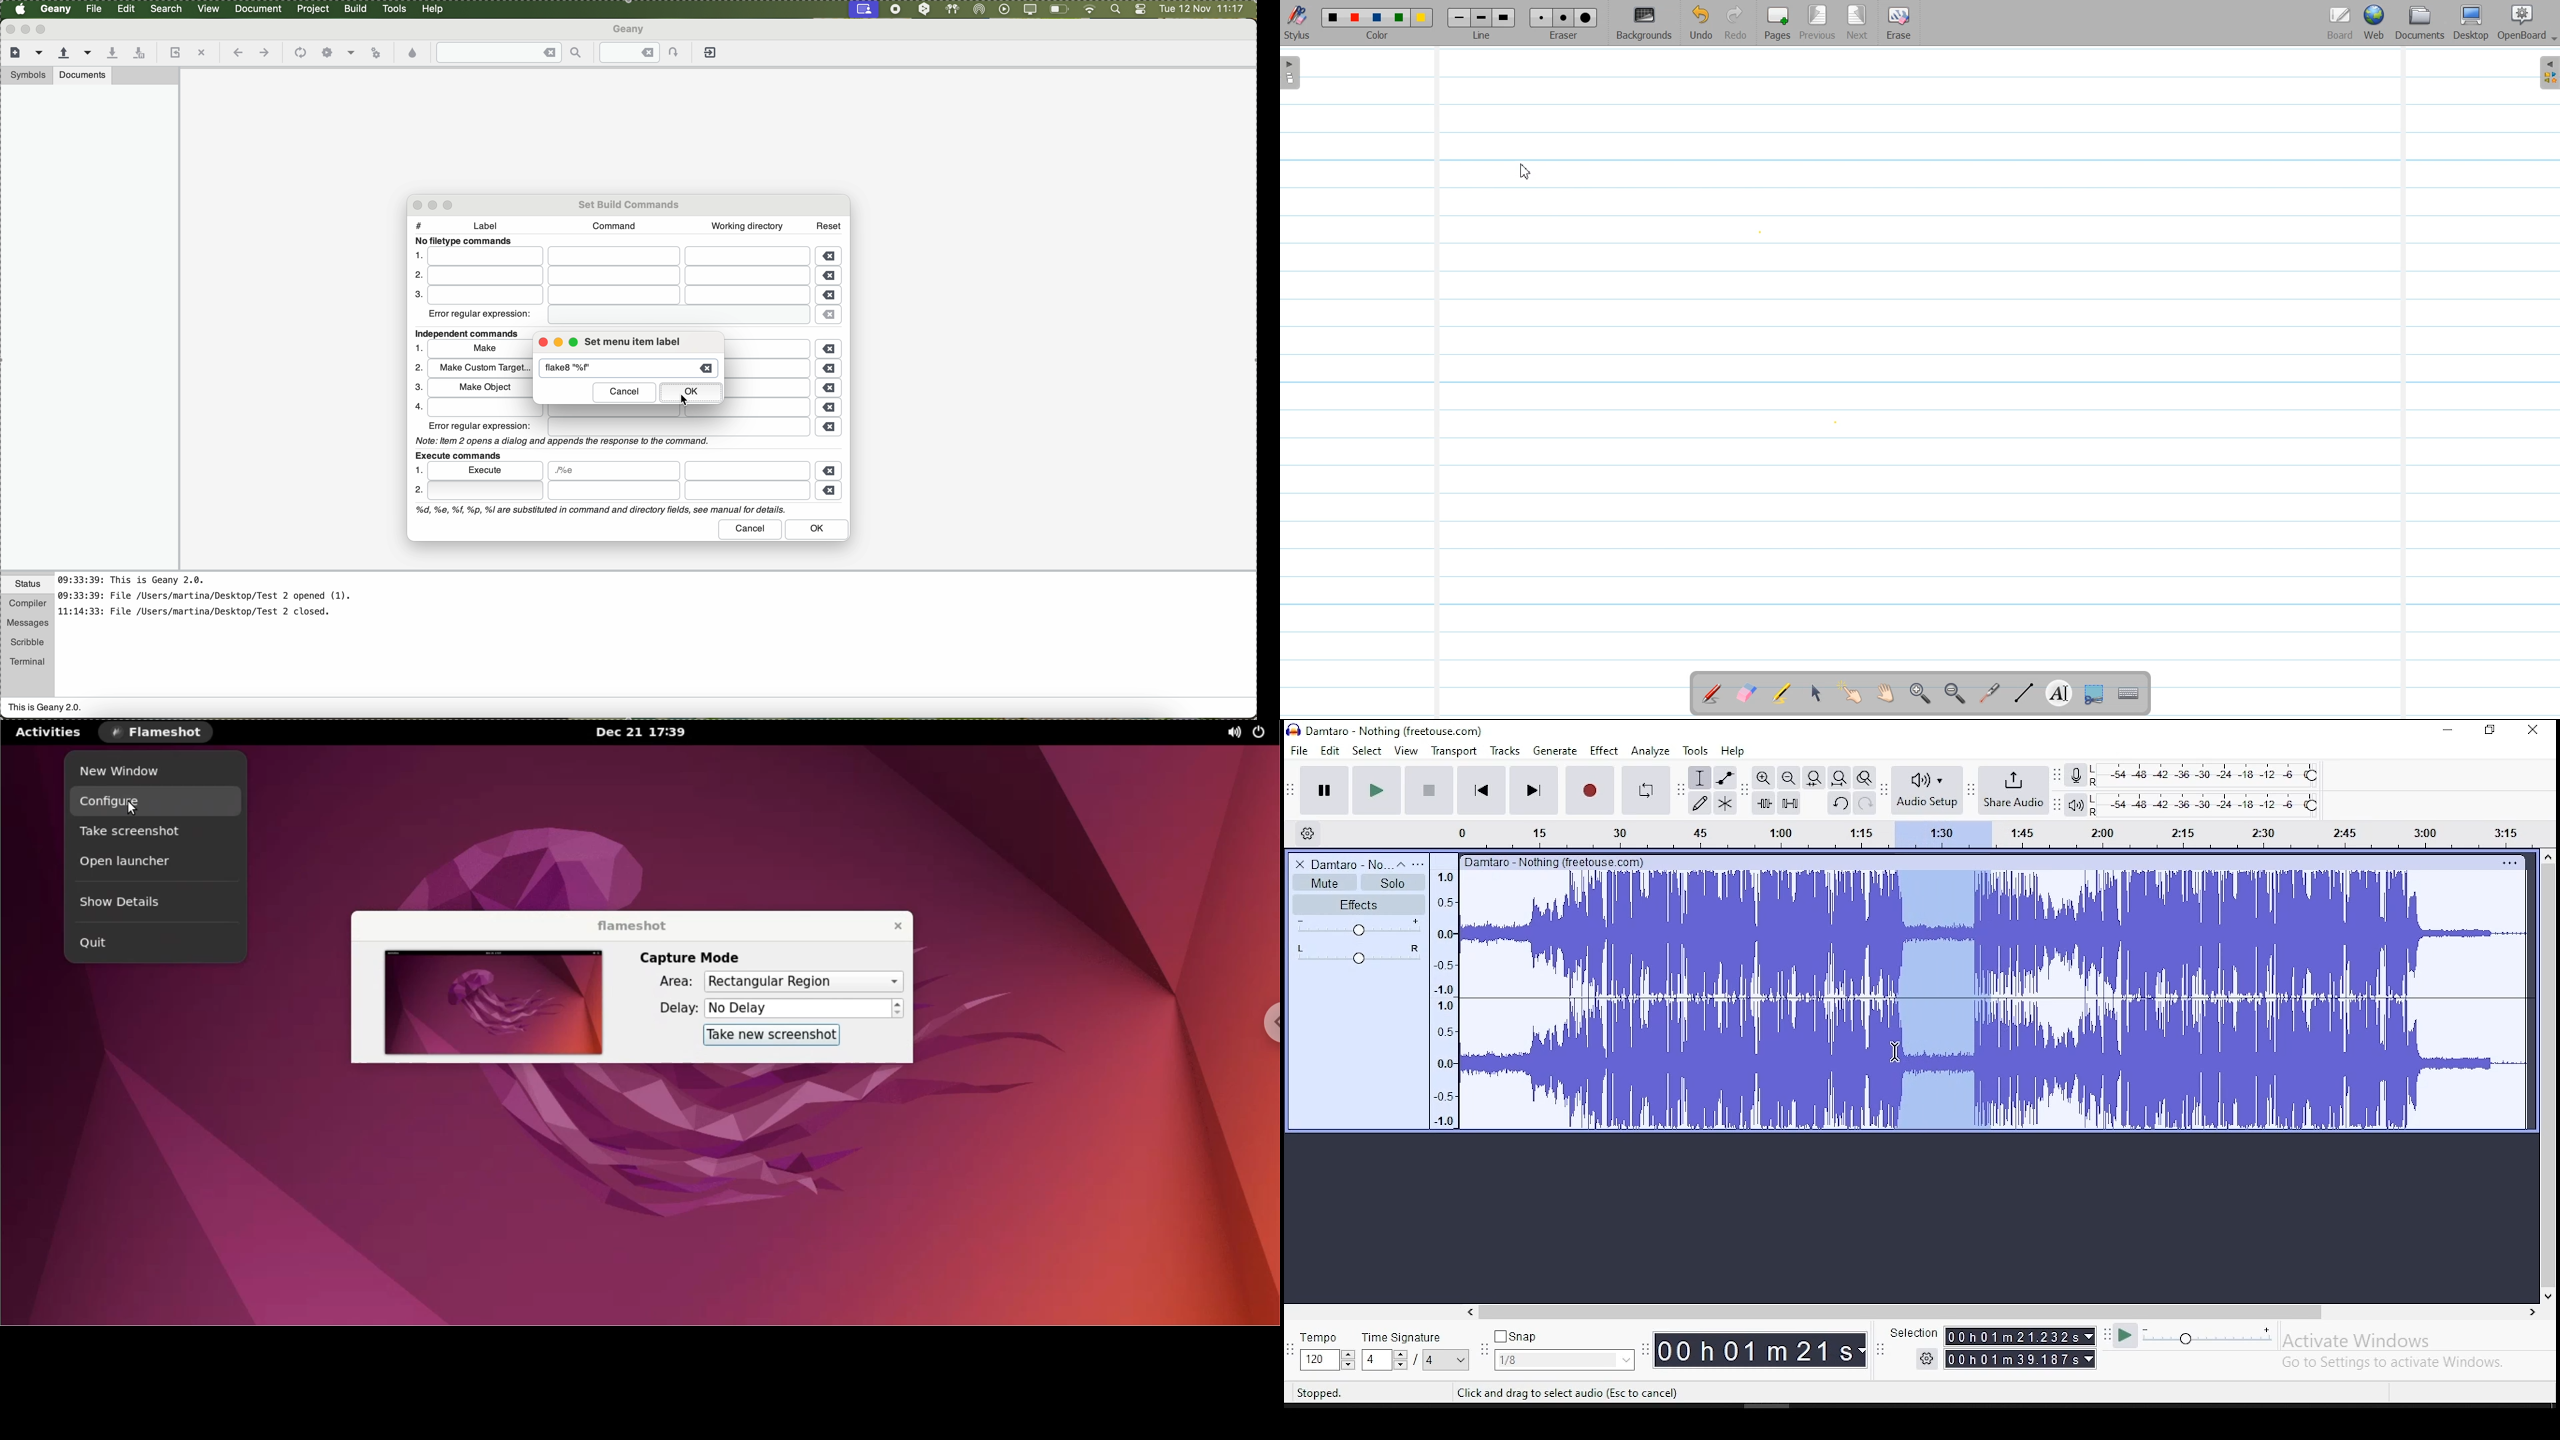 Image resolution: width=2576 pixels, height=1456 pixels. I want to click on time signature, so click(1415, 1337).